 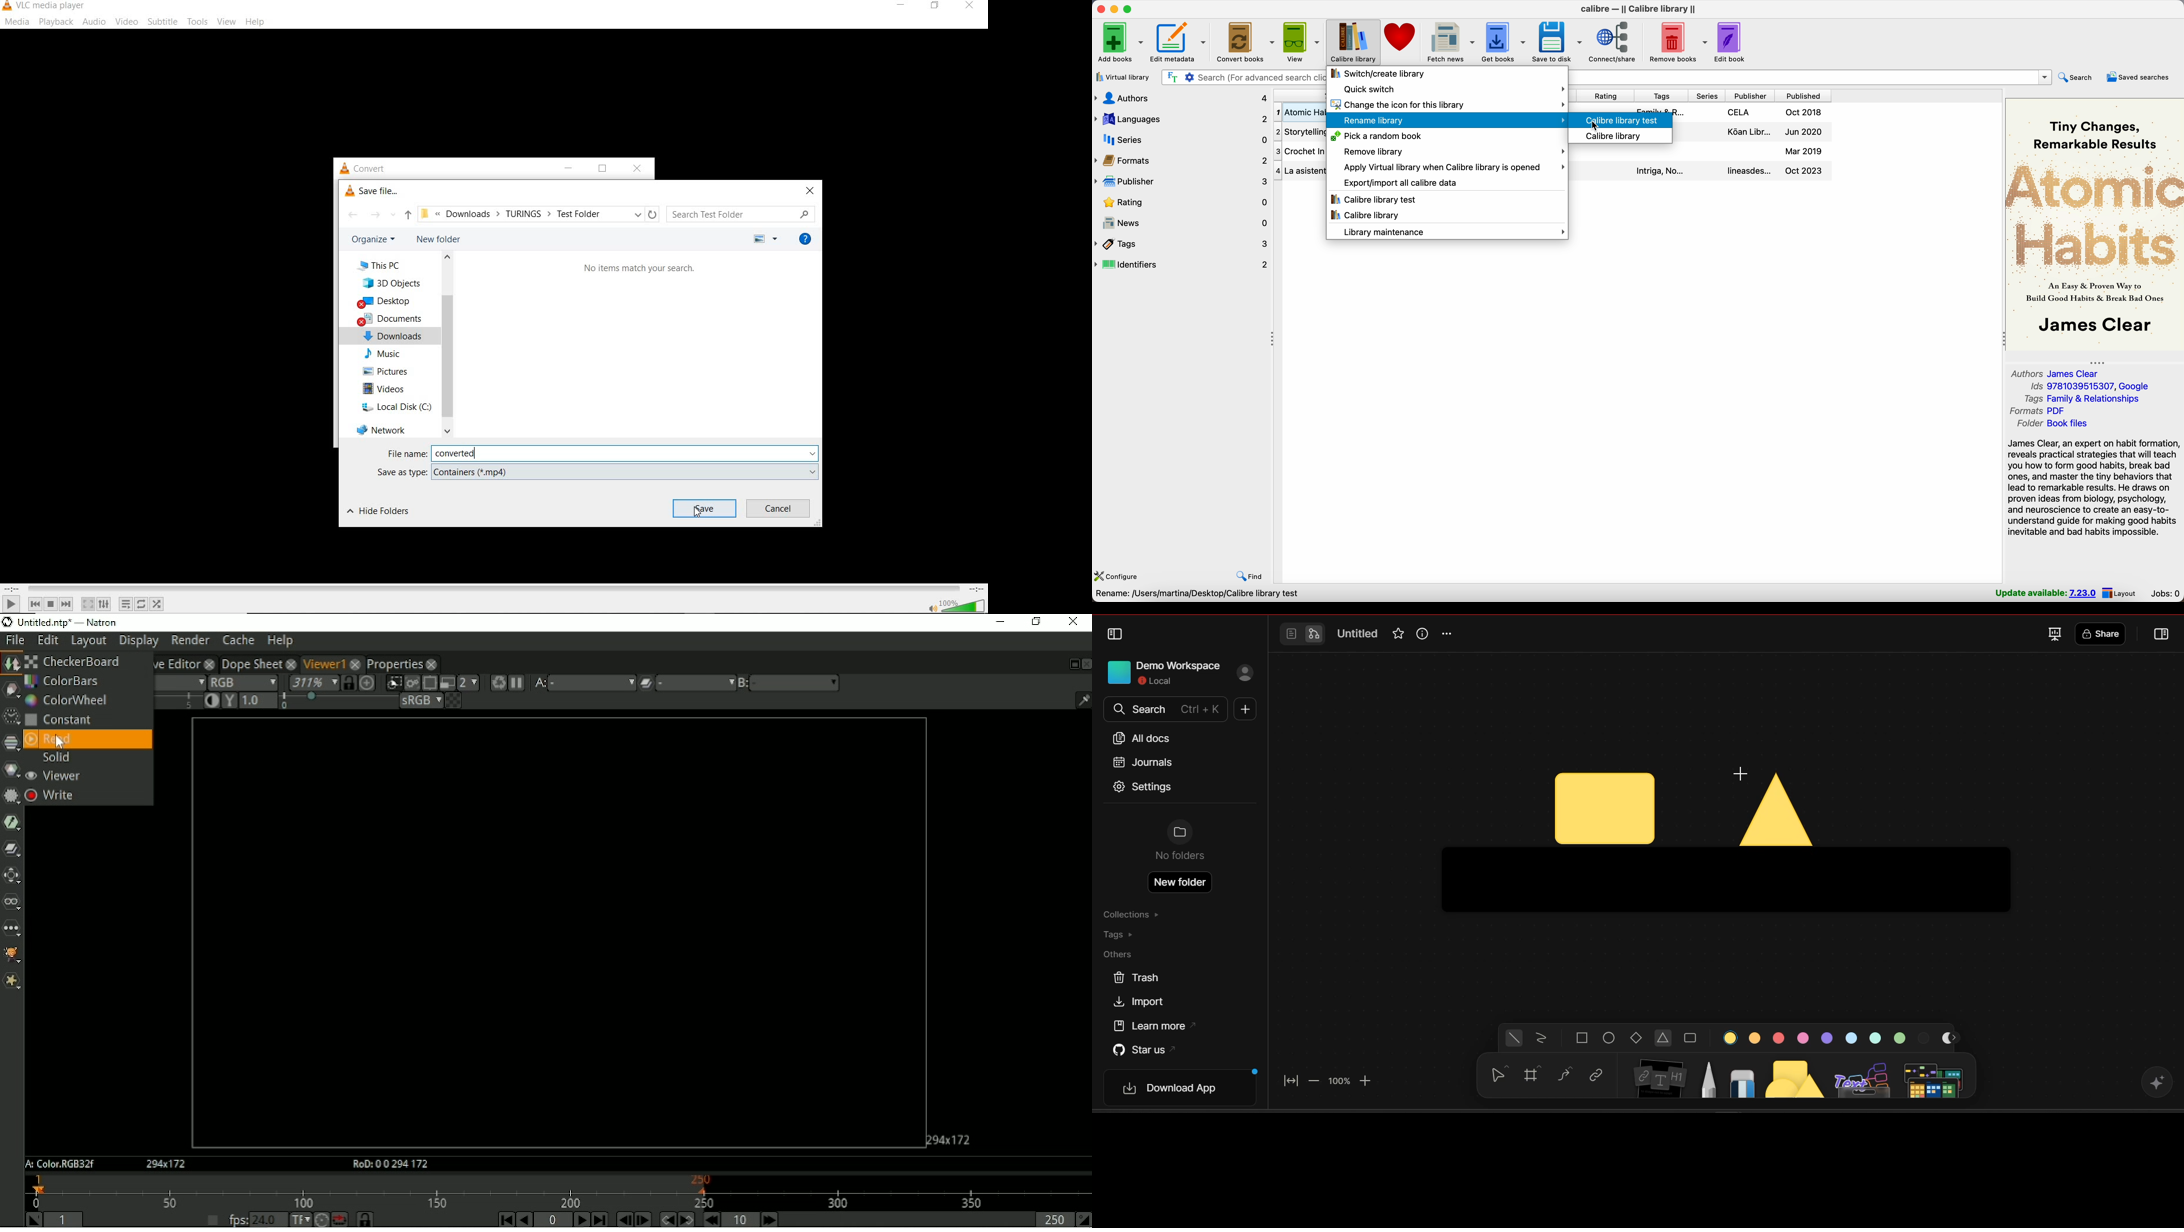 What do you see at coordinates (1242, 76) in the screenshot?
I see `search bar` at bounding box center [1242, 76].